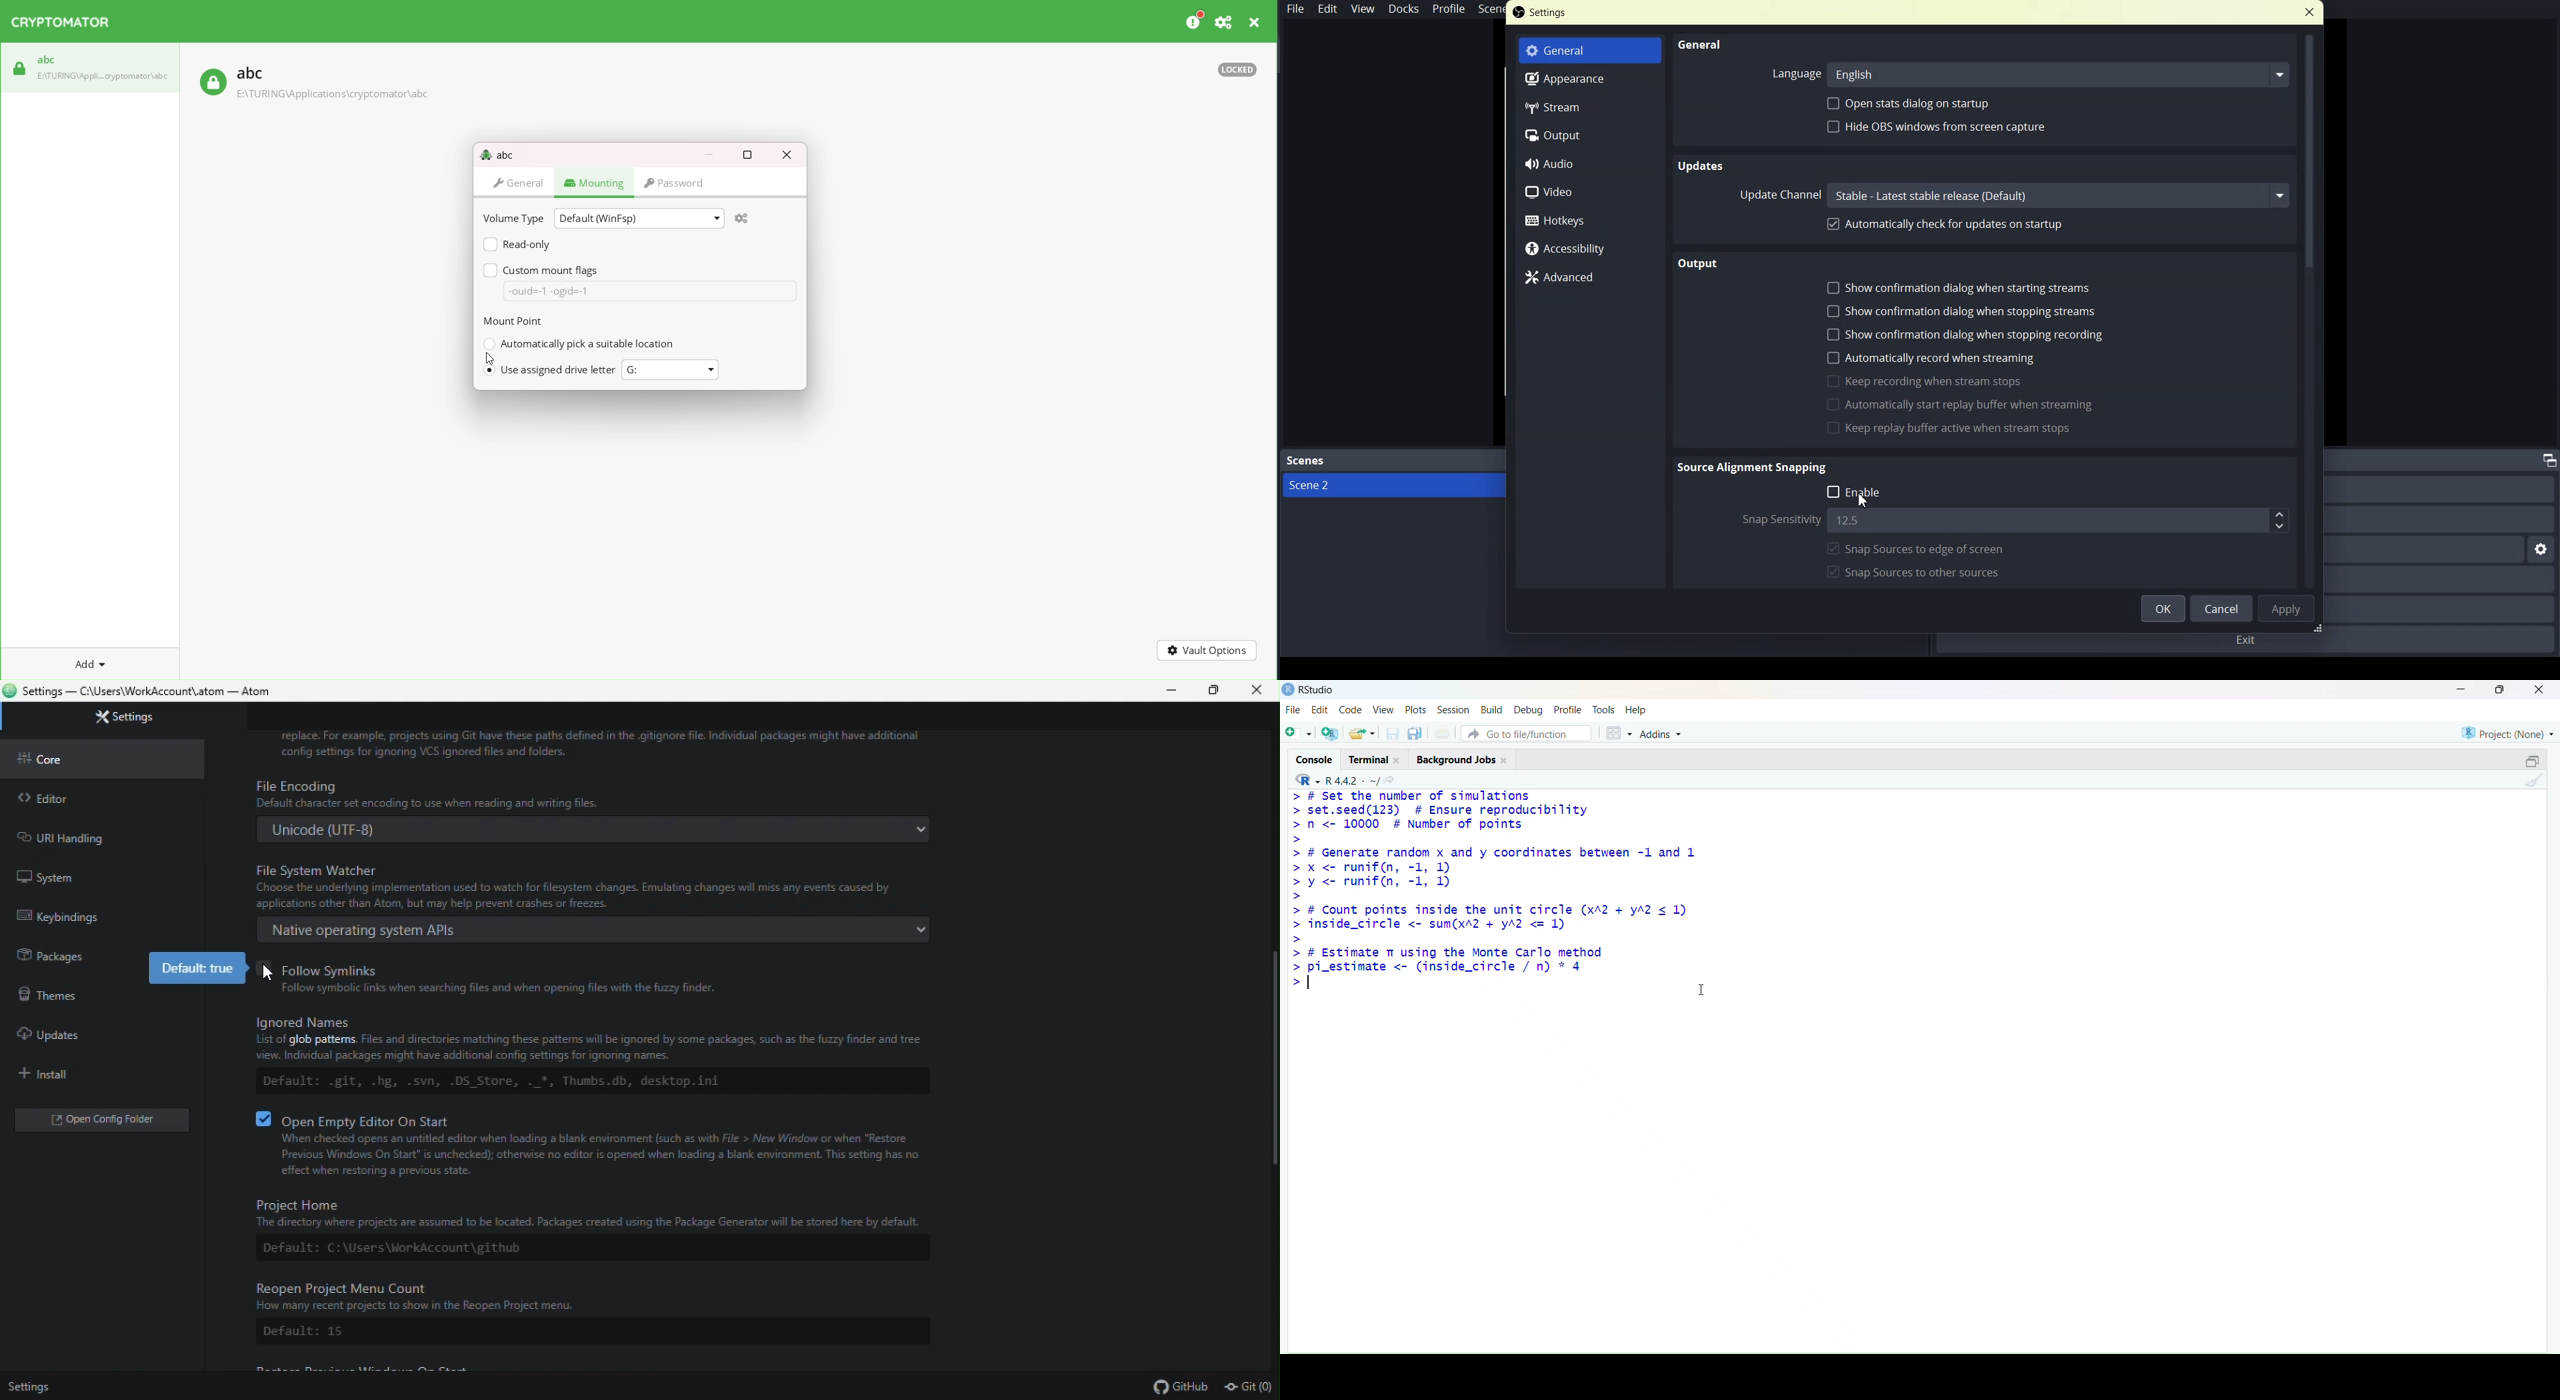 Image resolution: width=2576 pixels, height=1400 pixels. Describe the element at coordinates (1914, 548) in the screenshot. I see `Snap sources to age of screen` at that location.